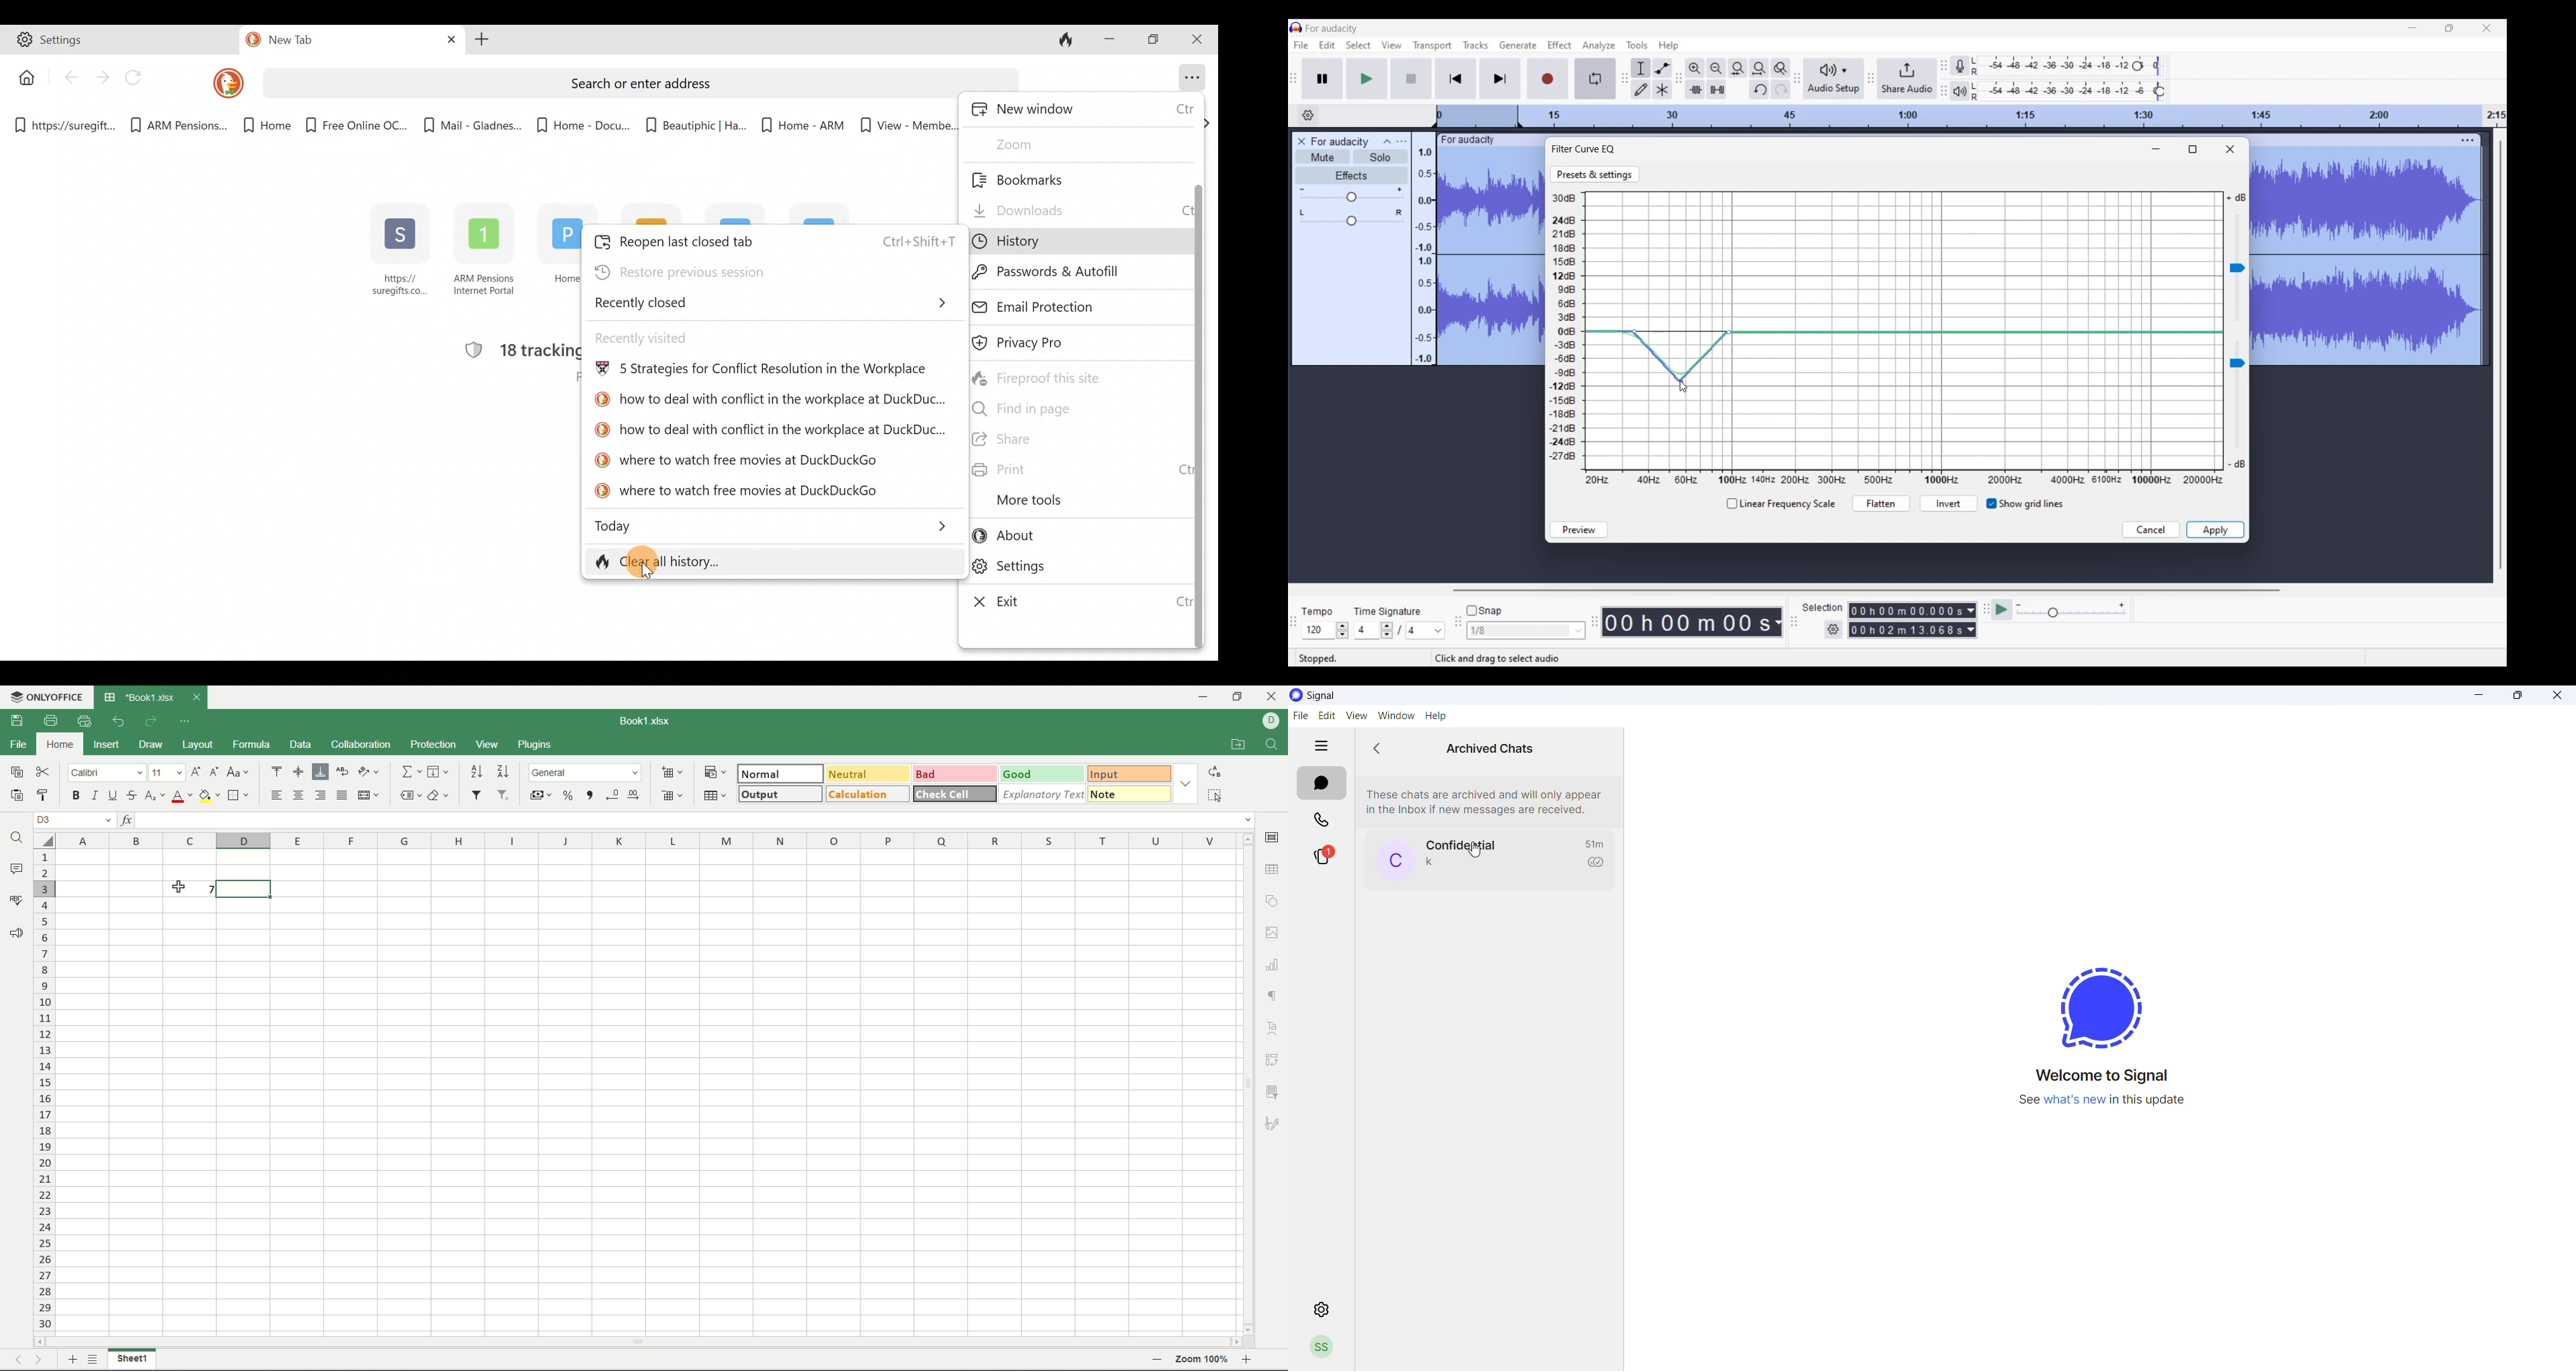 The image size is (2576, 1372). What do you see at coordinates (722, 270) in the screenshot?
I see `Restore previous session` at bounding box center [722, 270].